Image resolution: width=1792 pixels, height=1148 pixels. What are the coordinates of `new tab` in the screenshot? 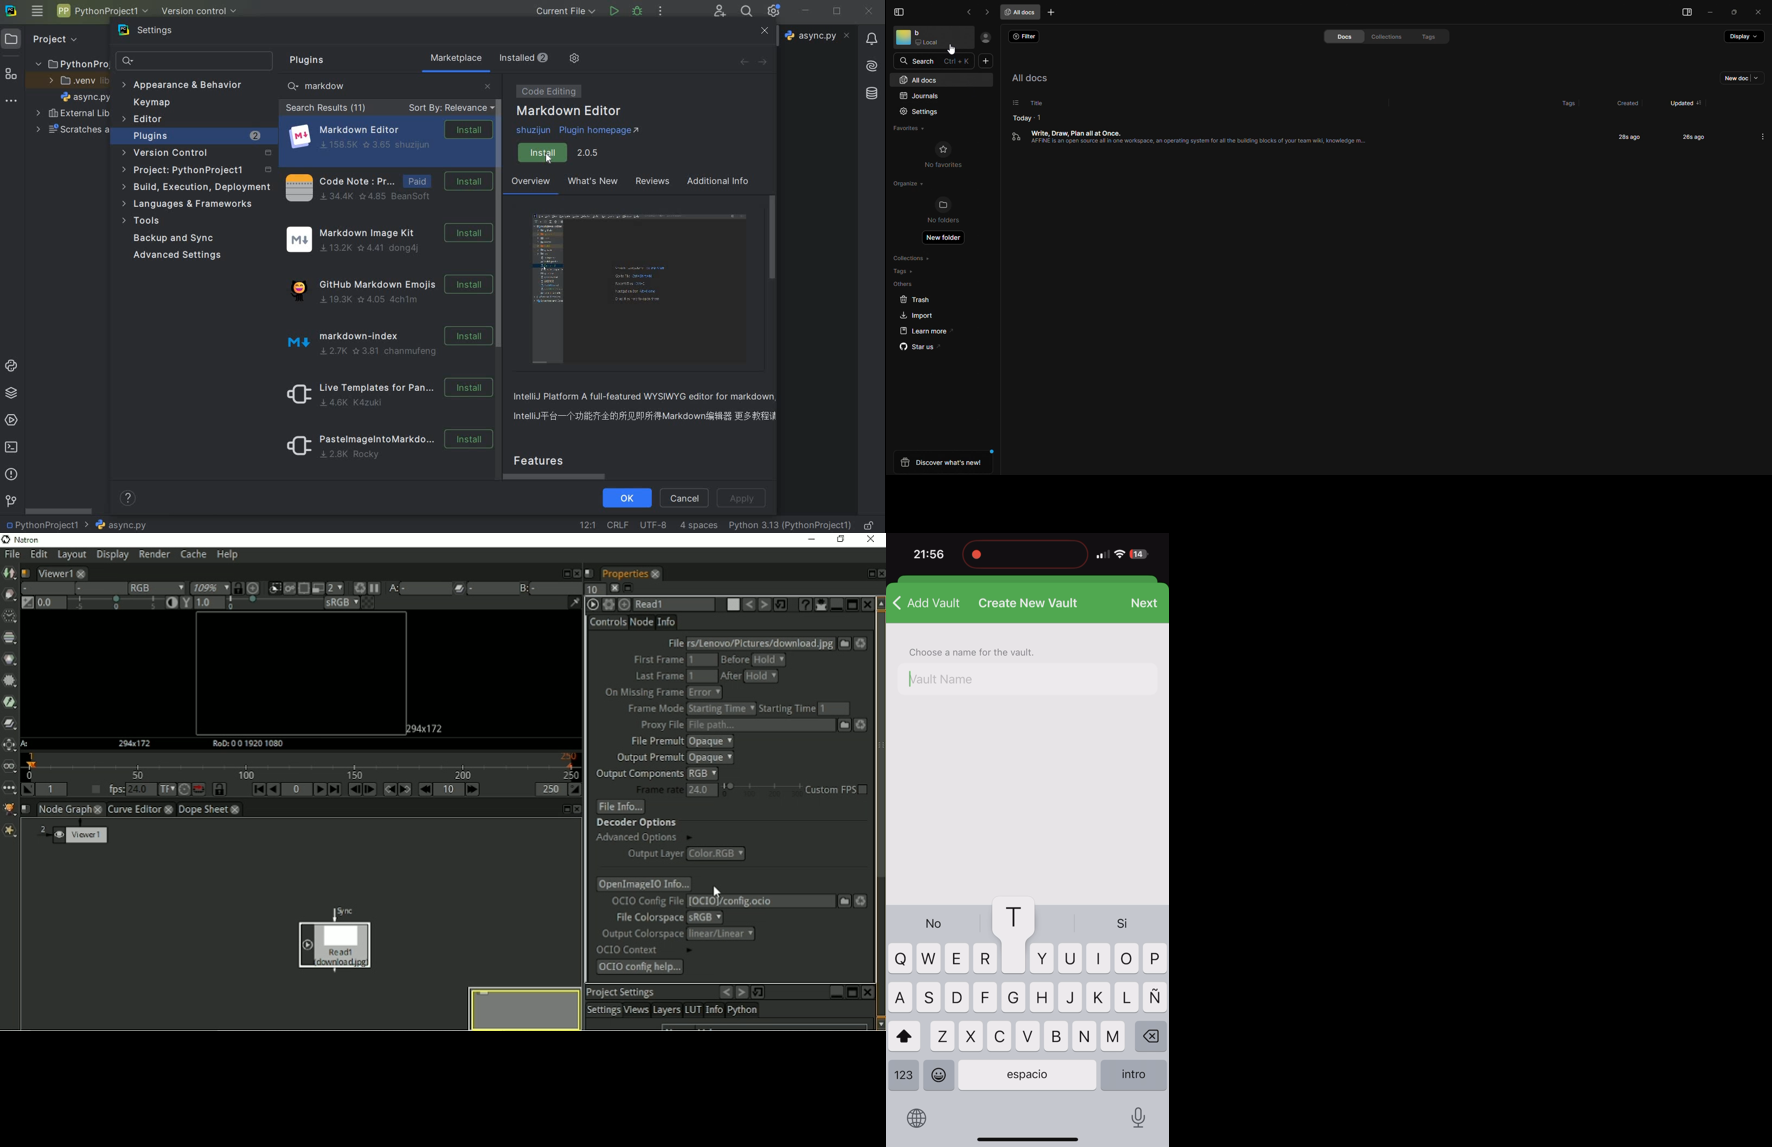 It's located at (1053, 13).